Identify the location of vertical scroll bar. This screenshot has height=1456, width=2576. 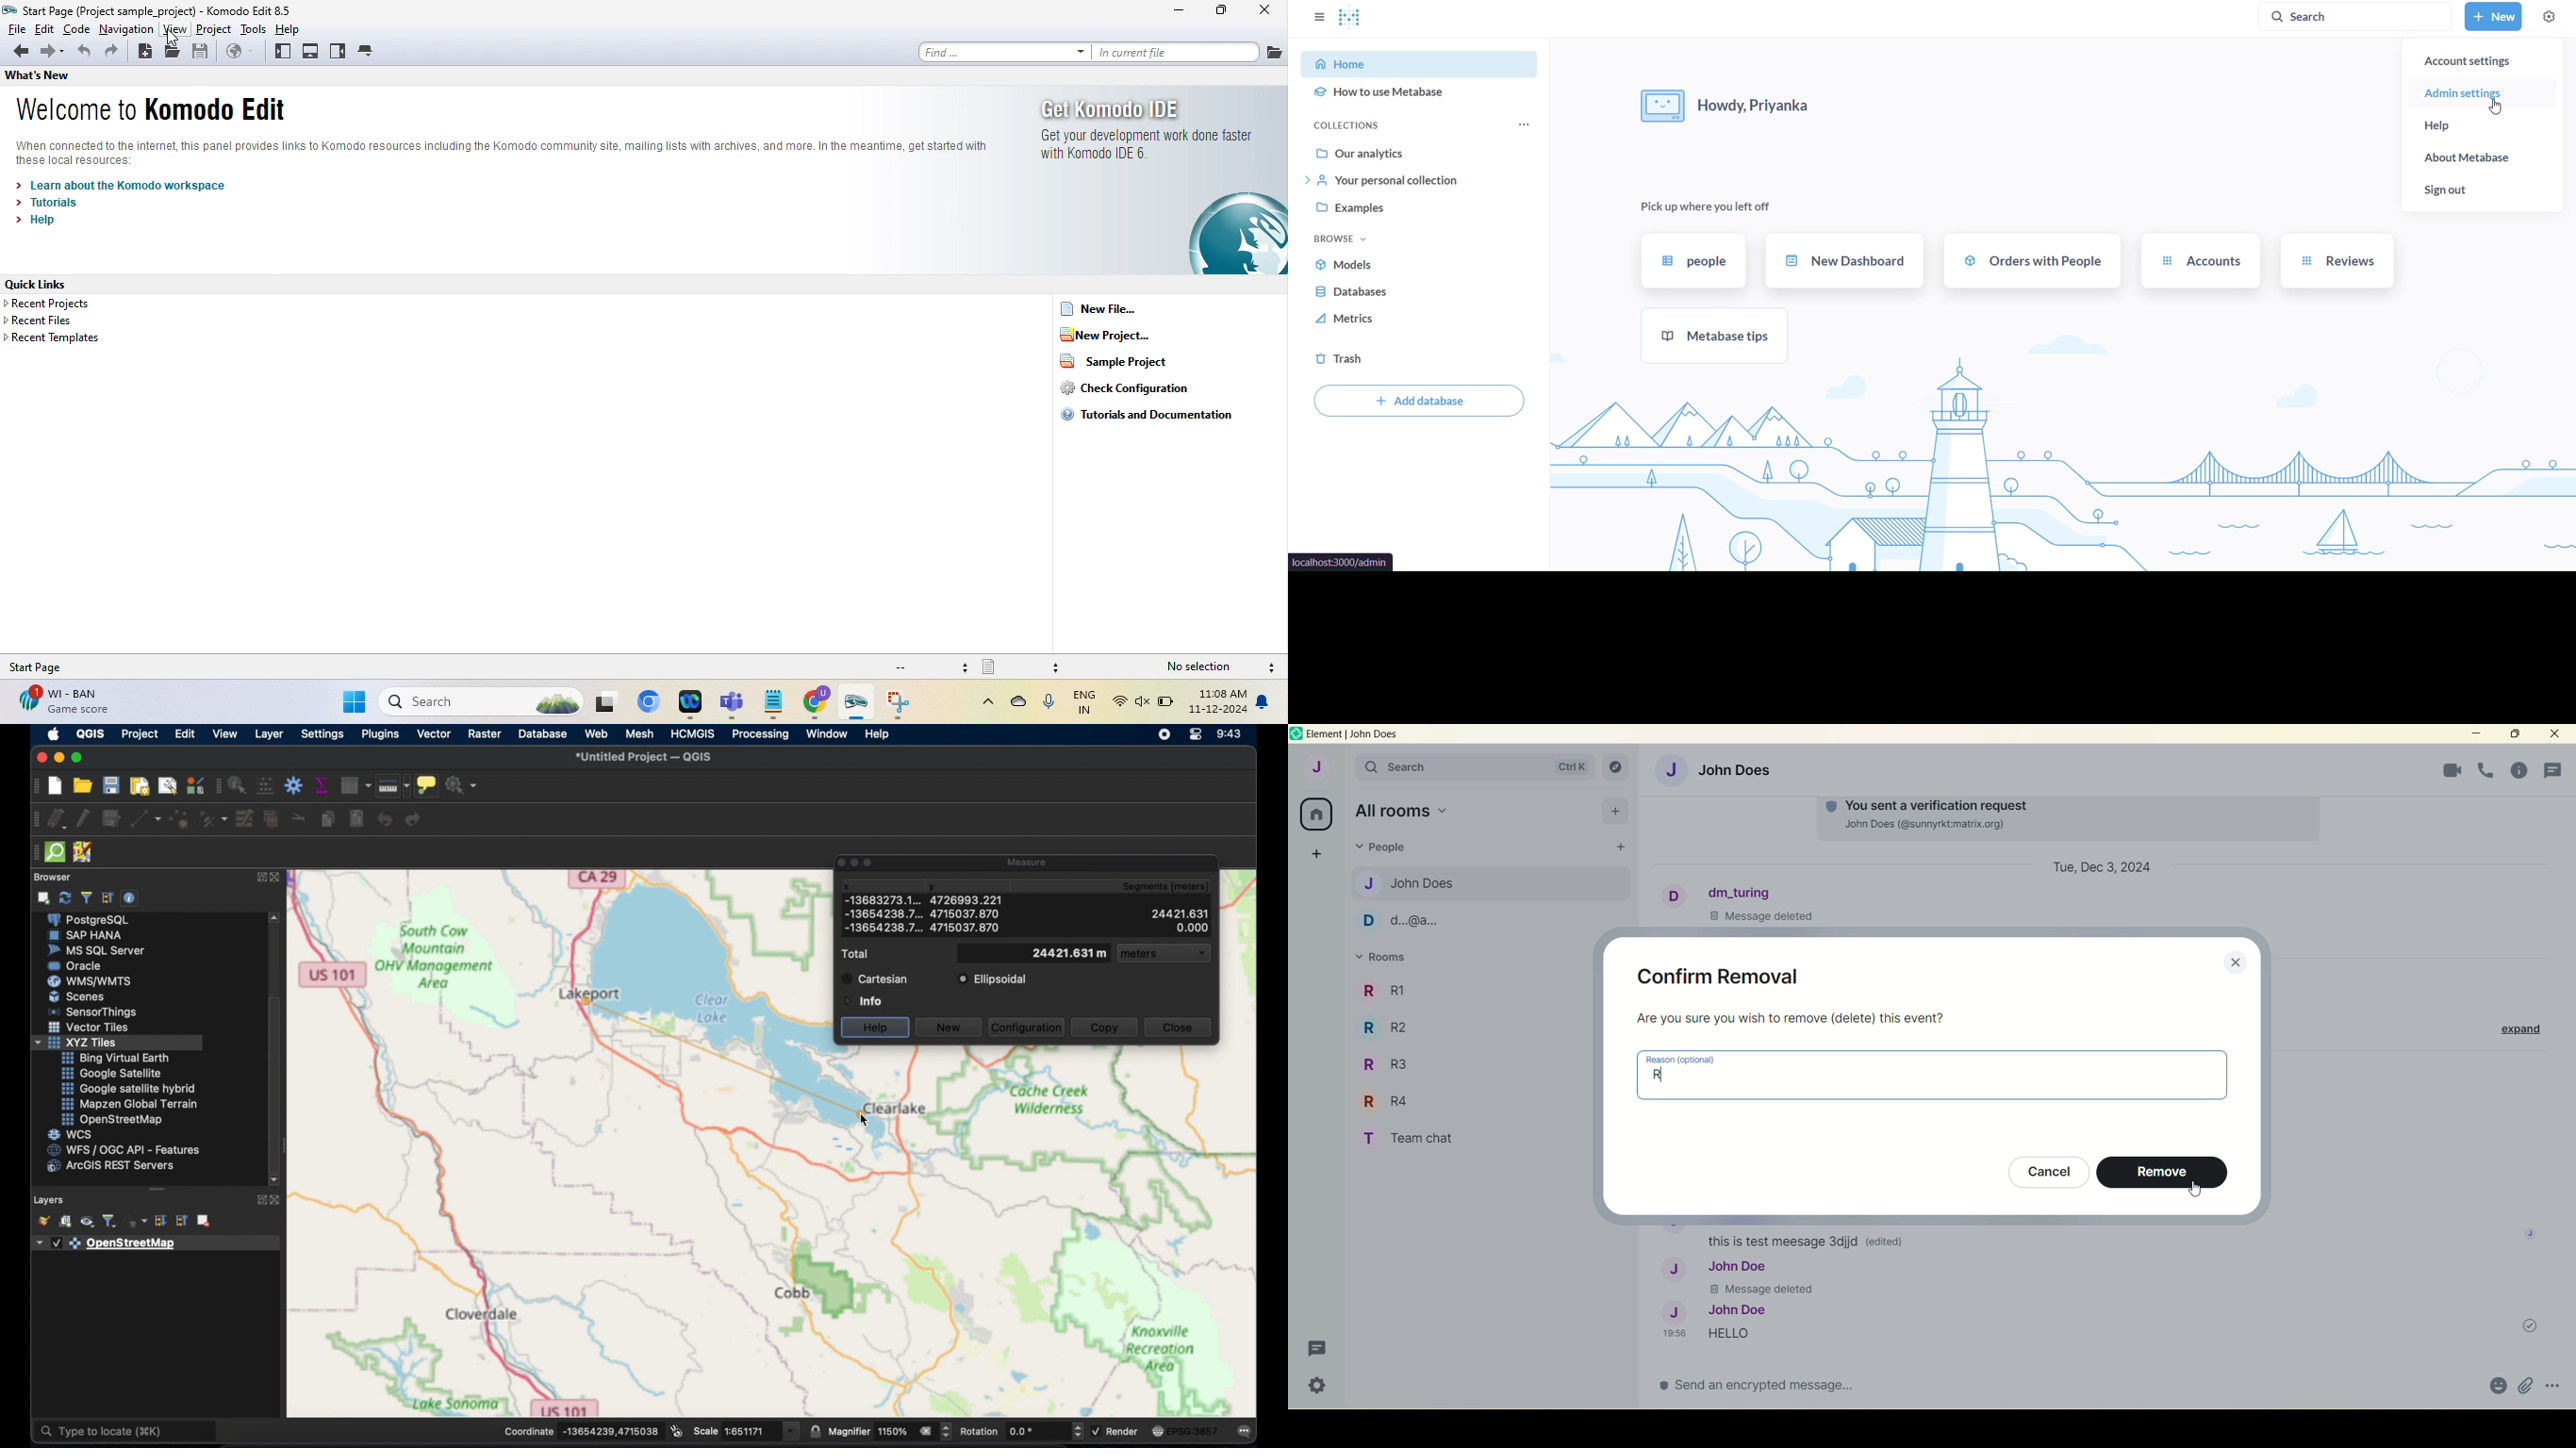
(2568, 1080).